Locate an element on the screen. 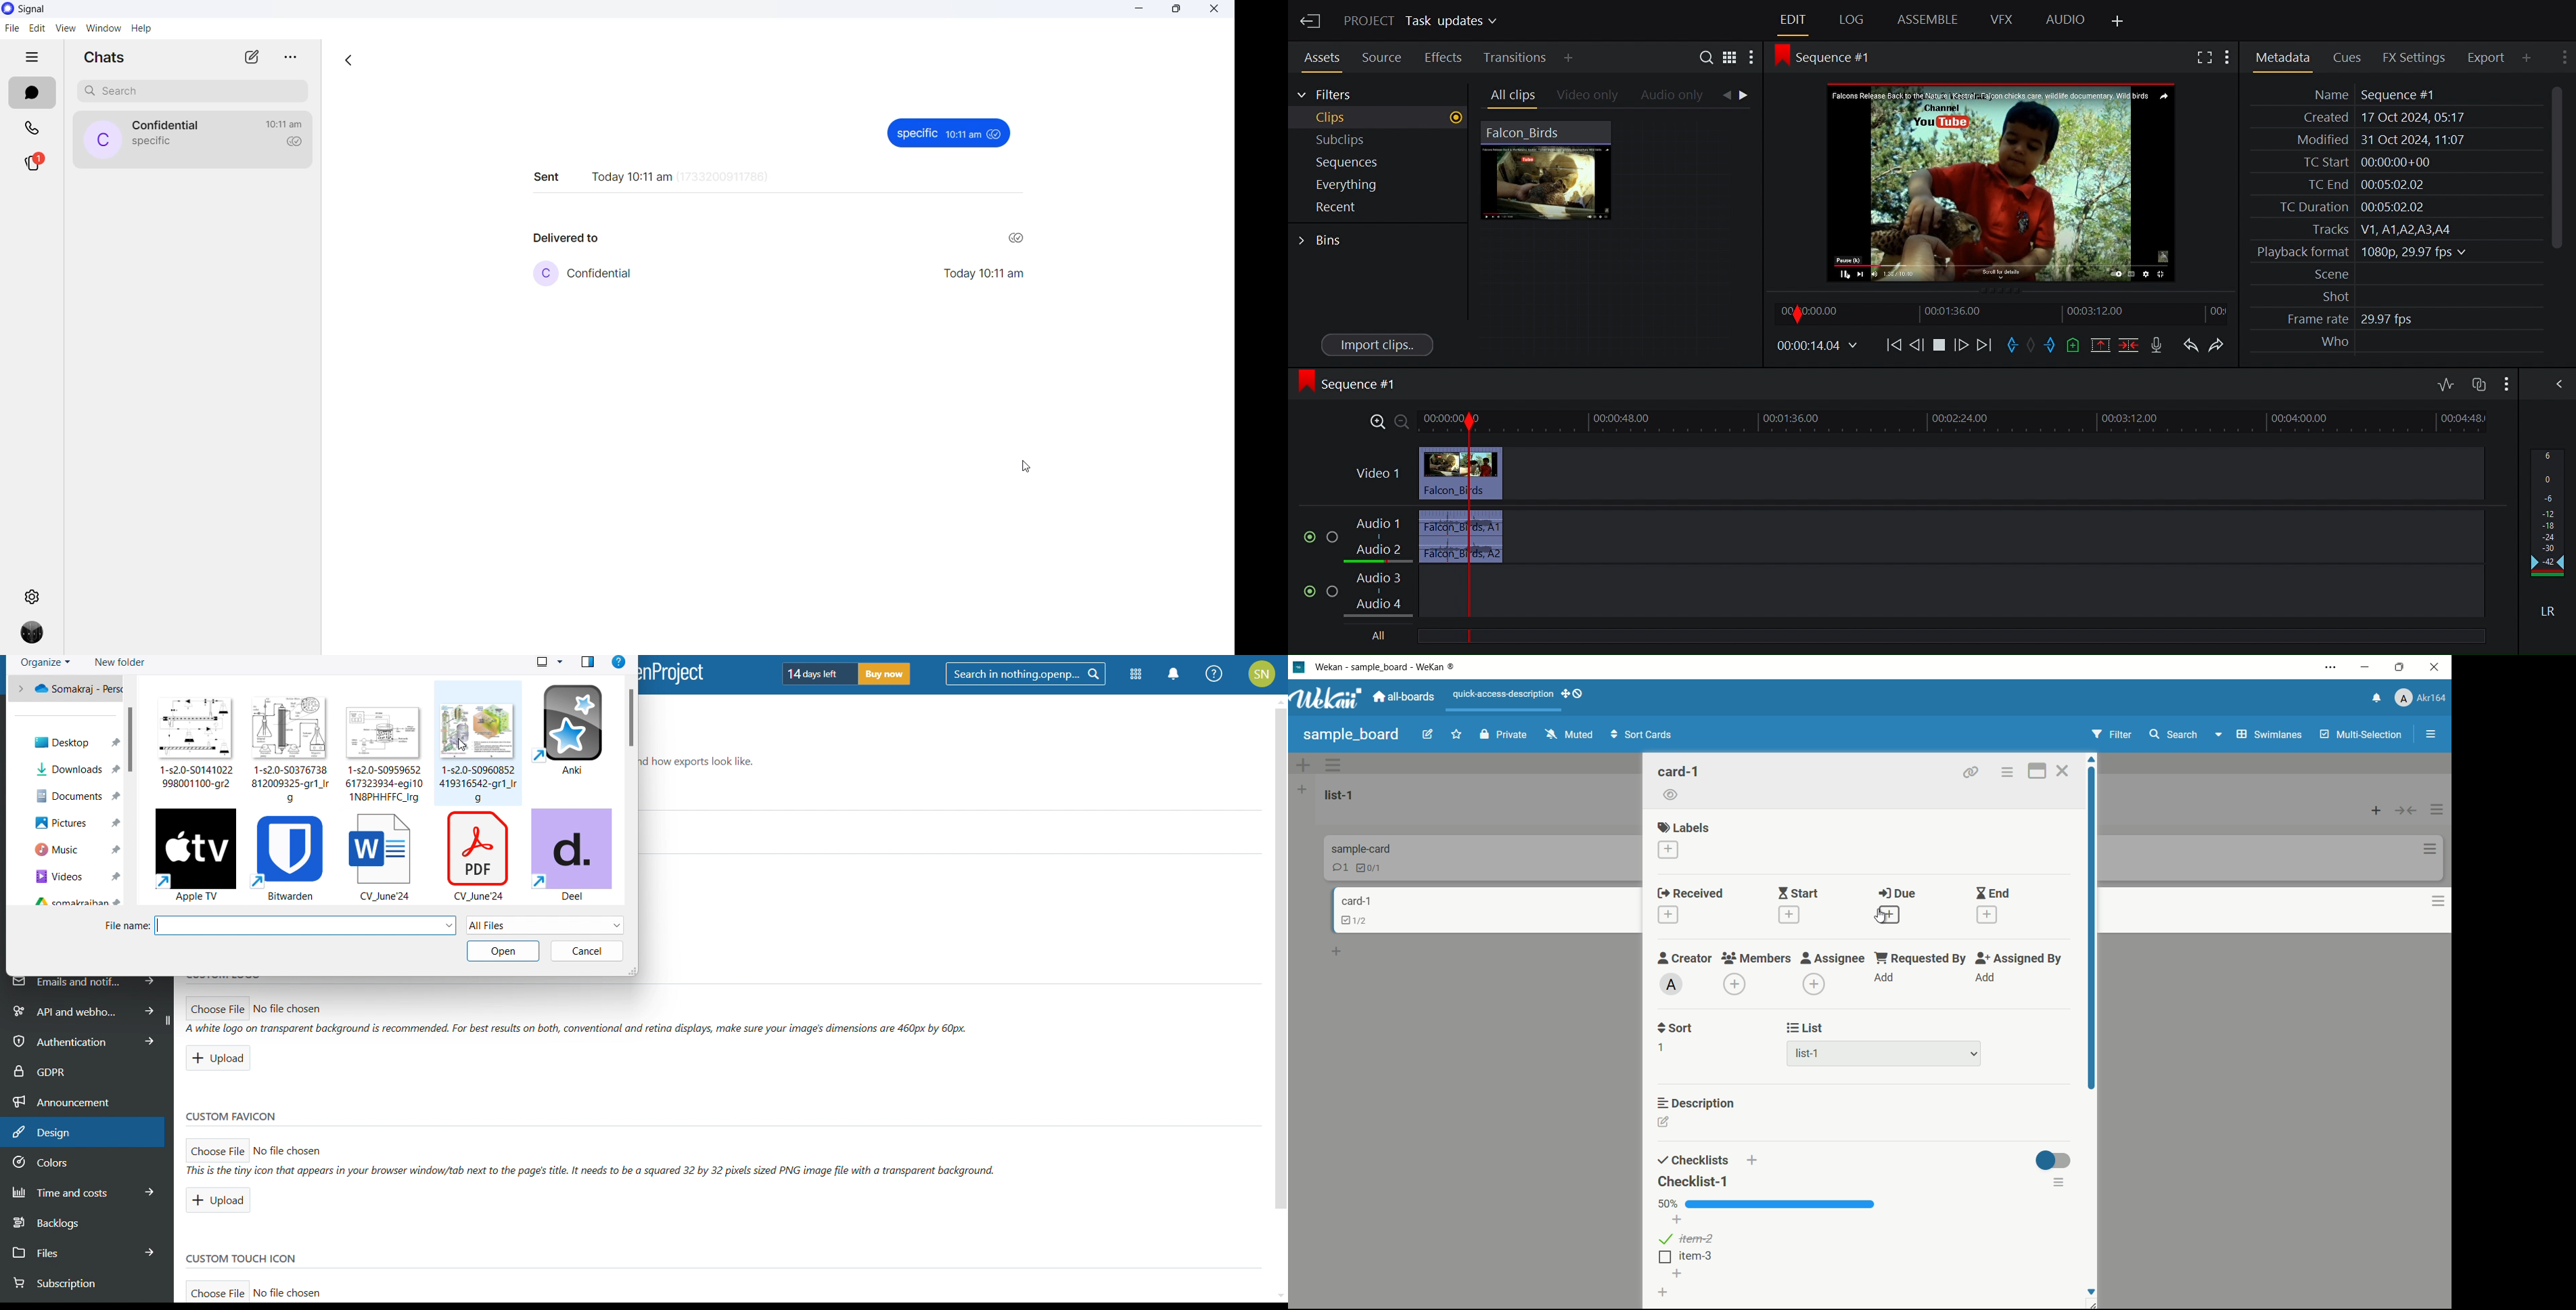  sample_board is located at coordinates (1349, 734).